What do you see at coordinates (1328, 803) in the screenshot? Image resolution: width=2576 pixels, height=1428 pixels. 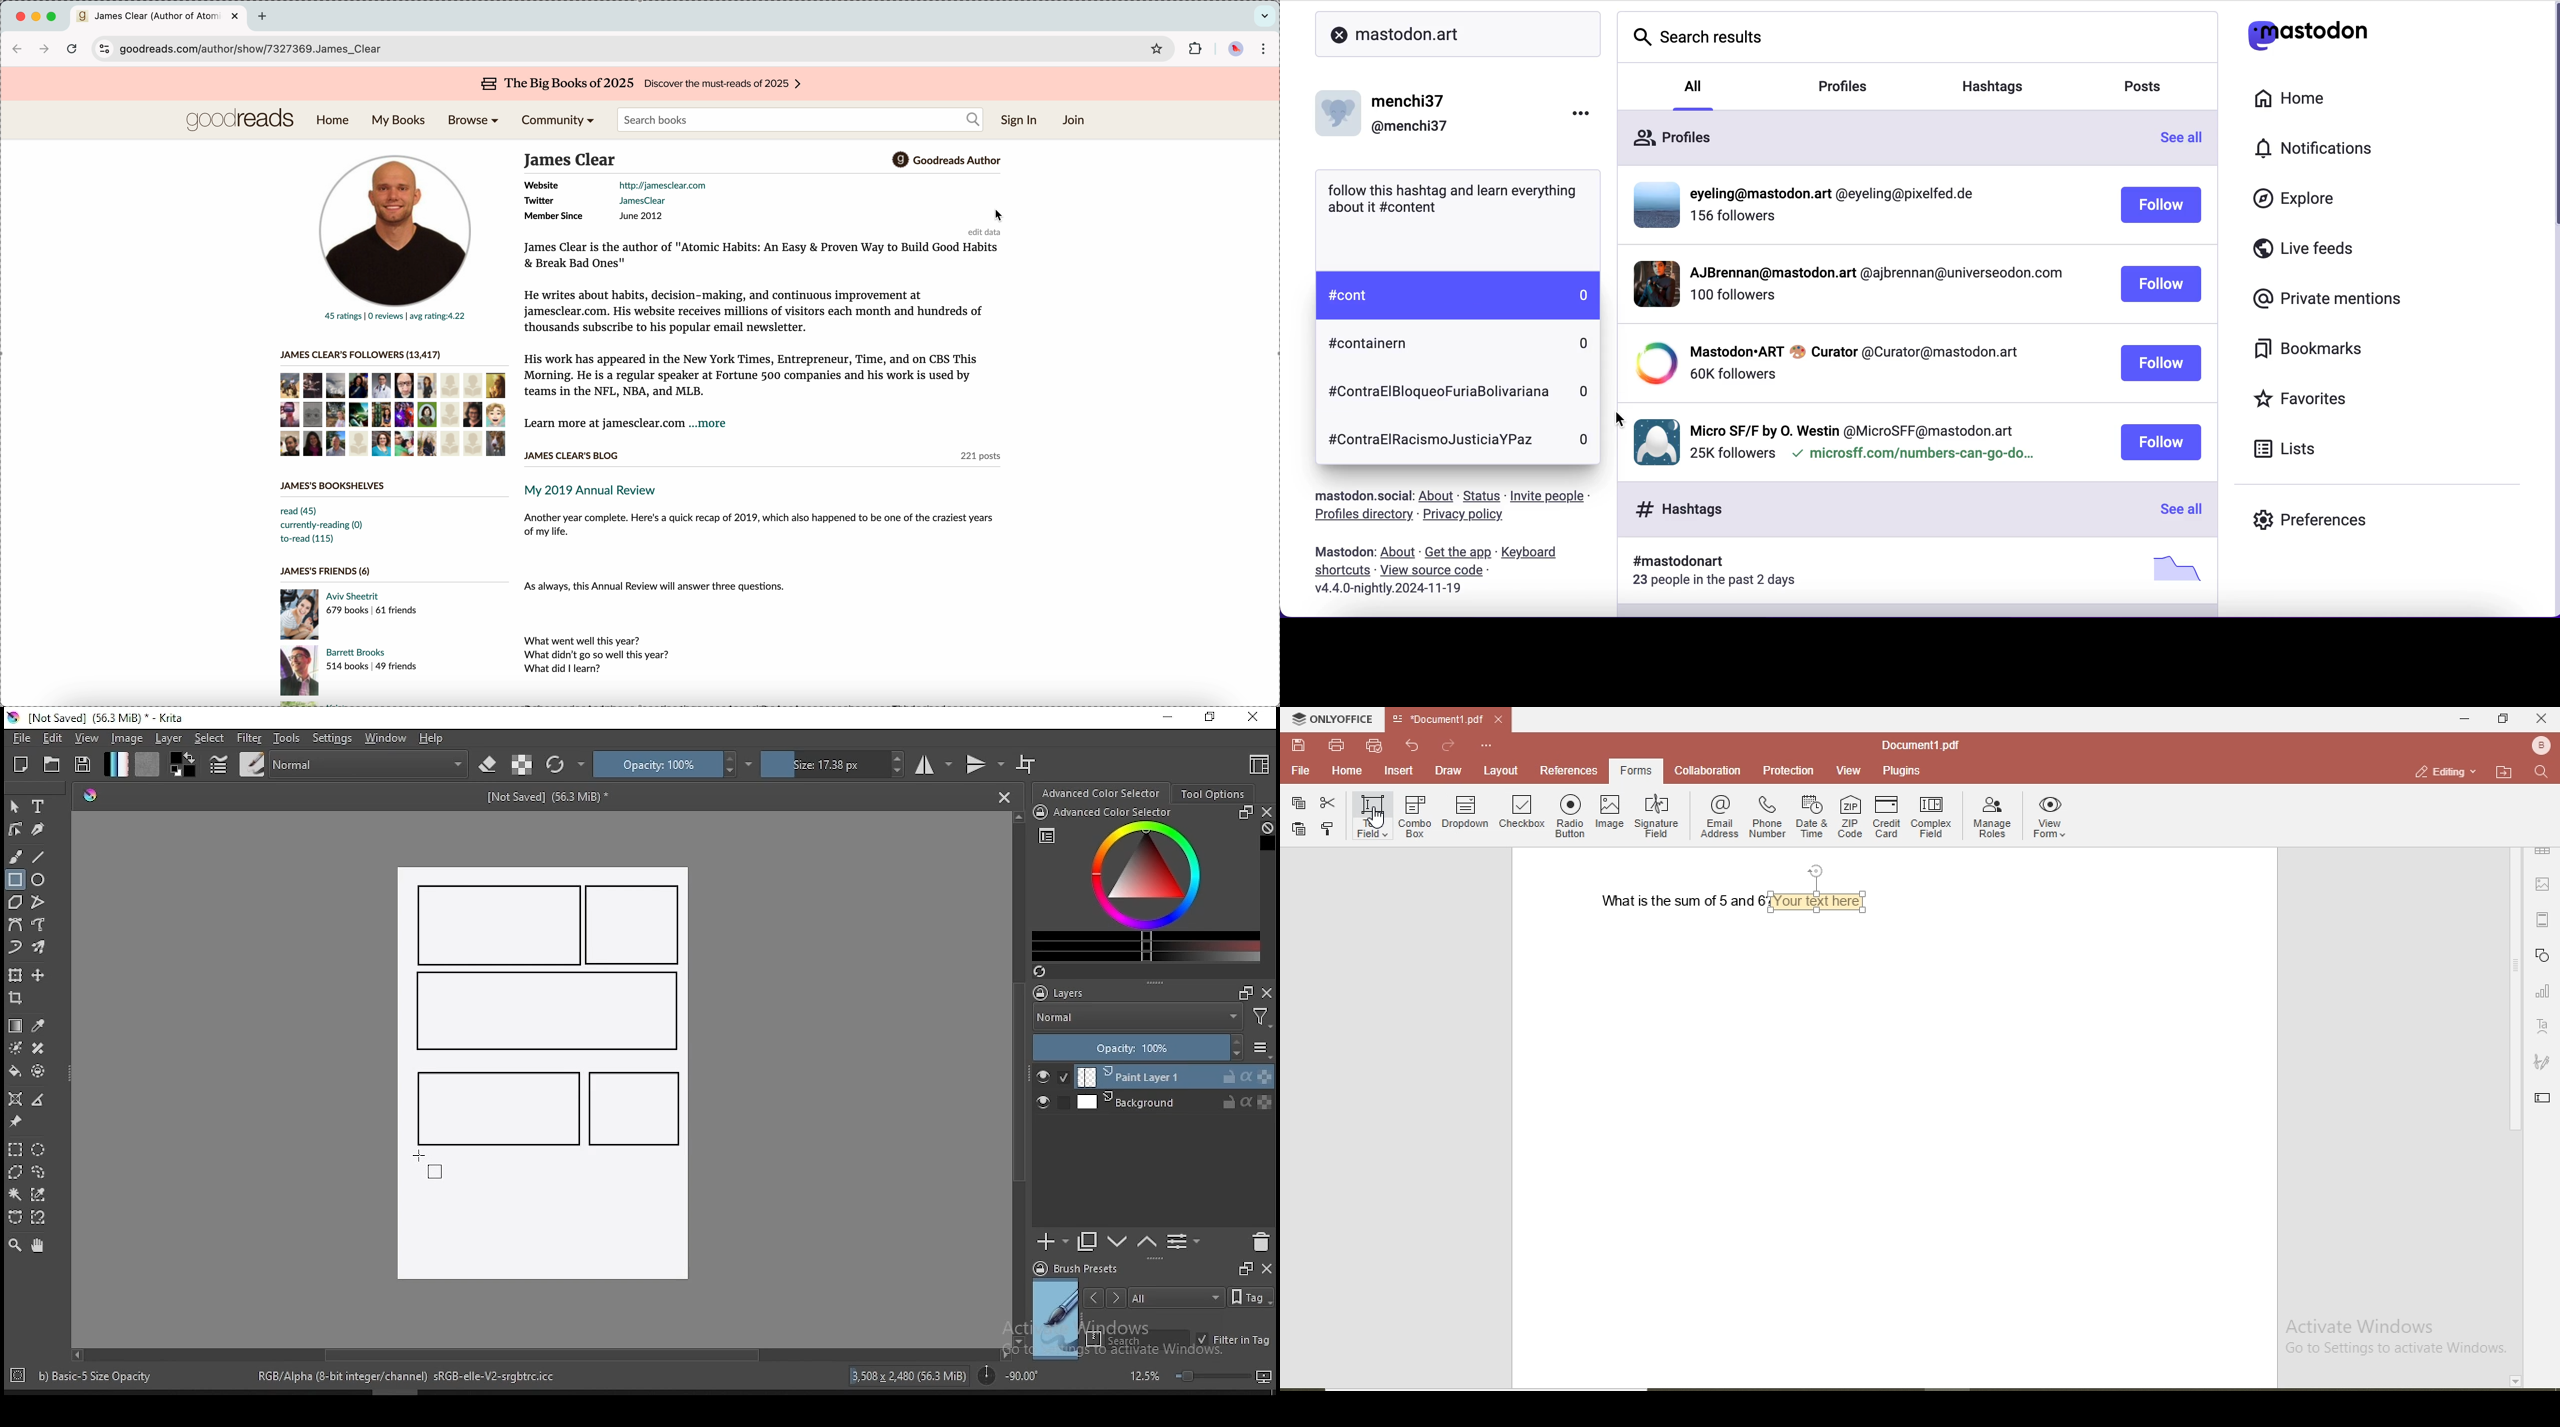 I see `cut` at bounding box center [1328, 803].